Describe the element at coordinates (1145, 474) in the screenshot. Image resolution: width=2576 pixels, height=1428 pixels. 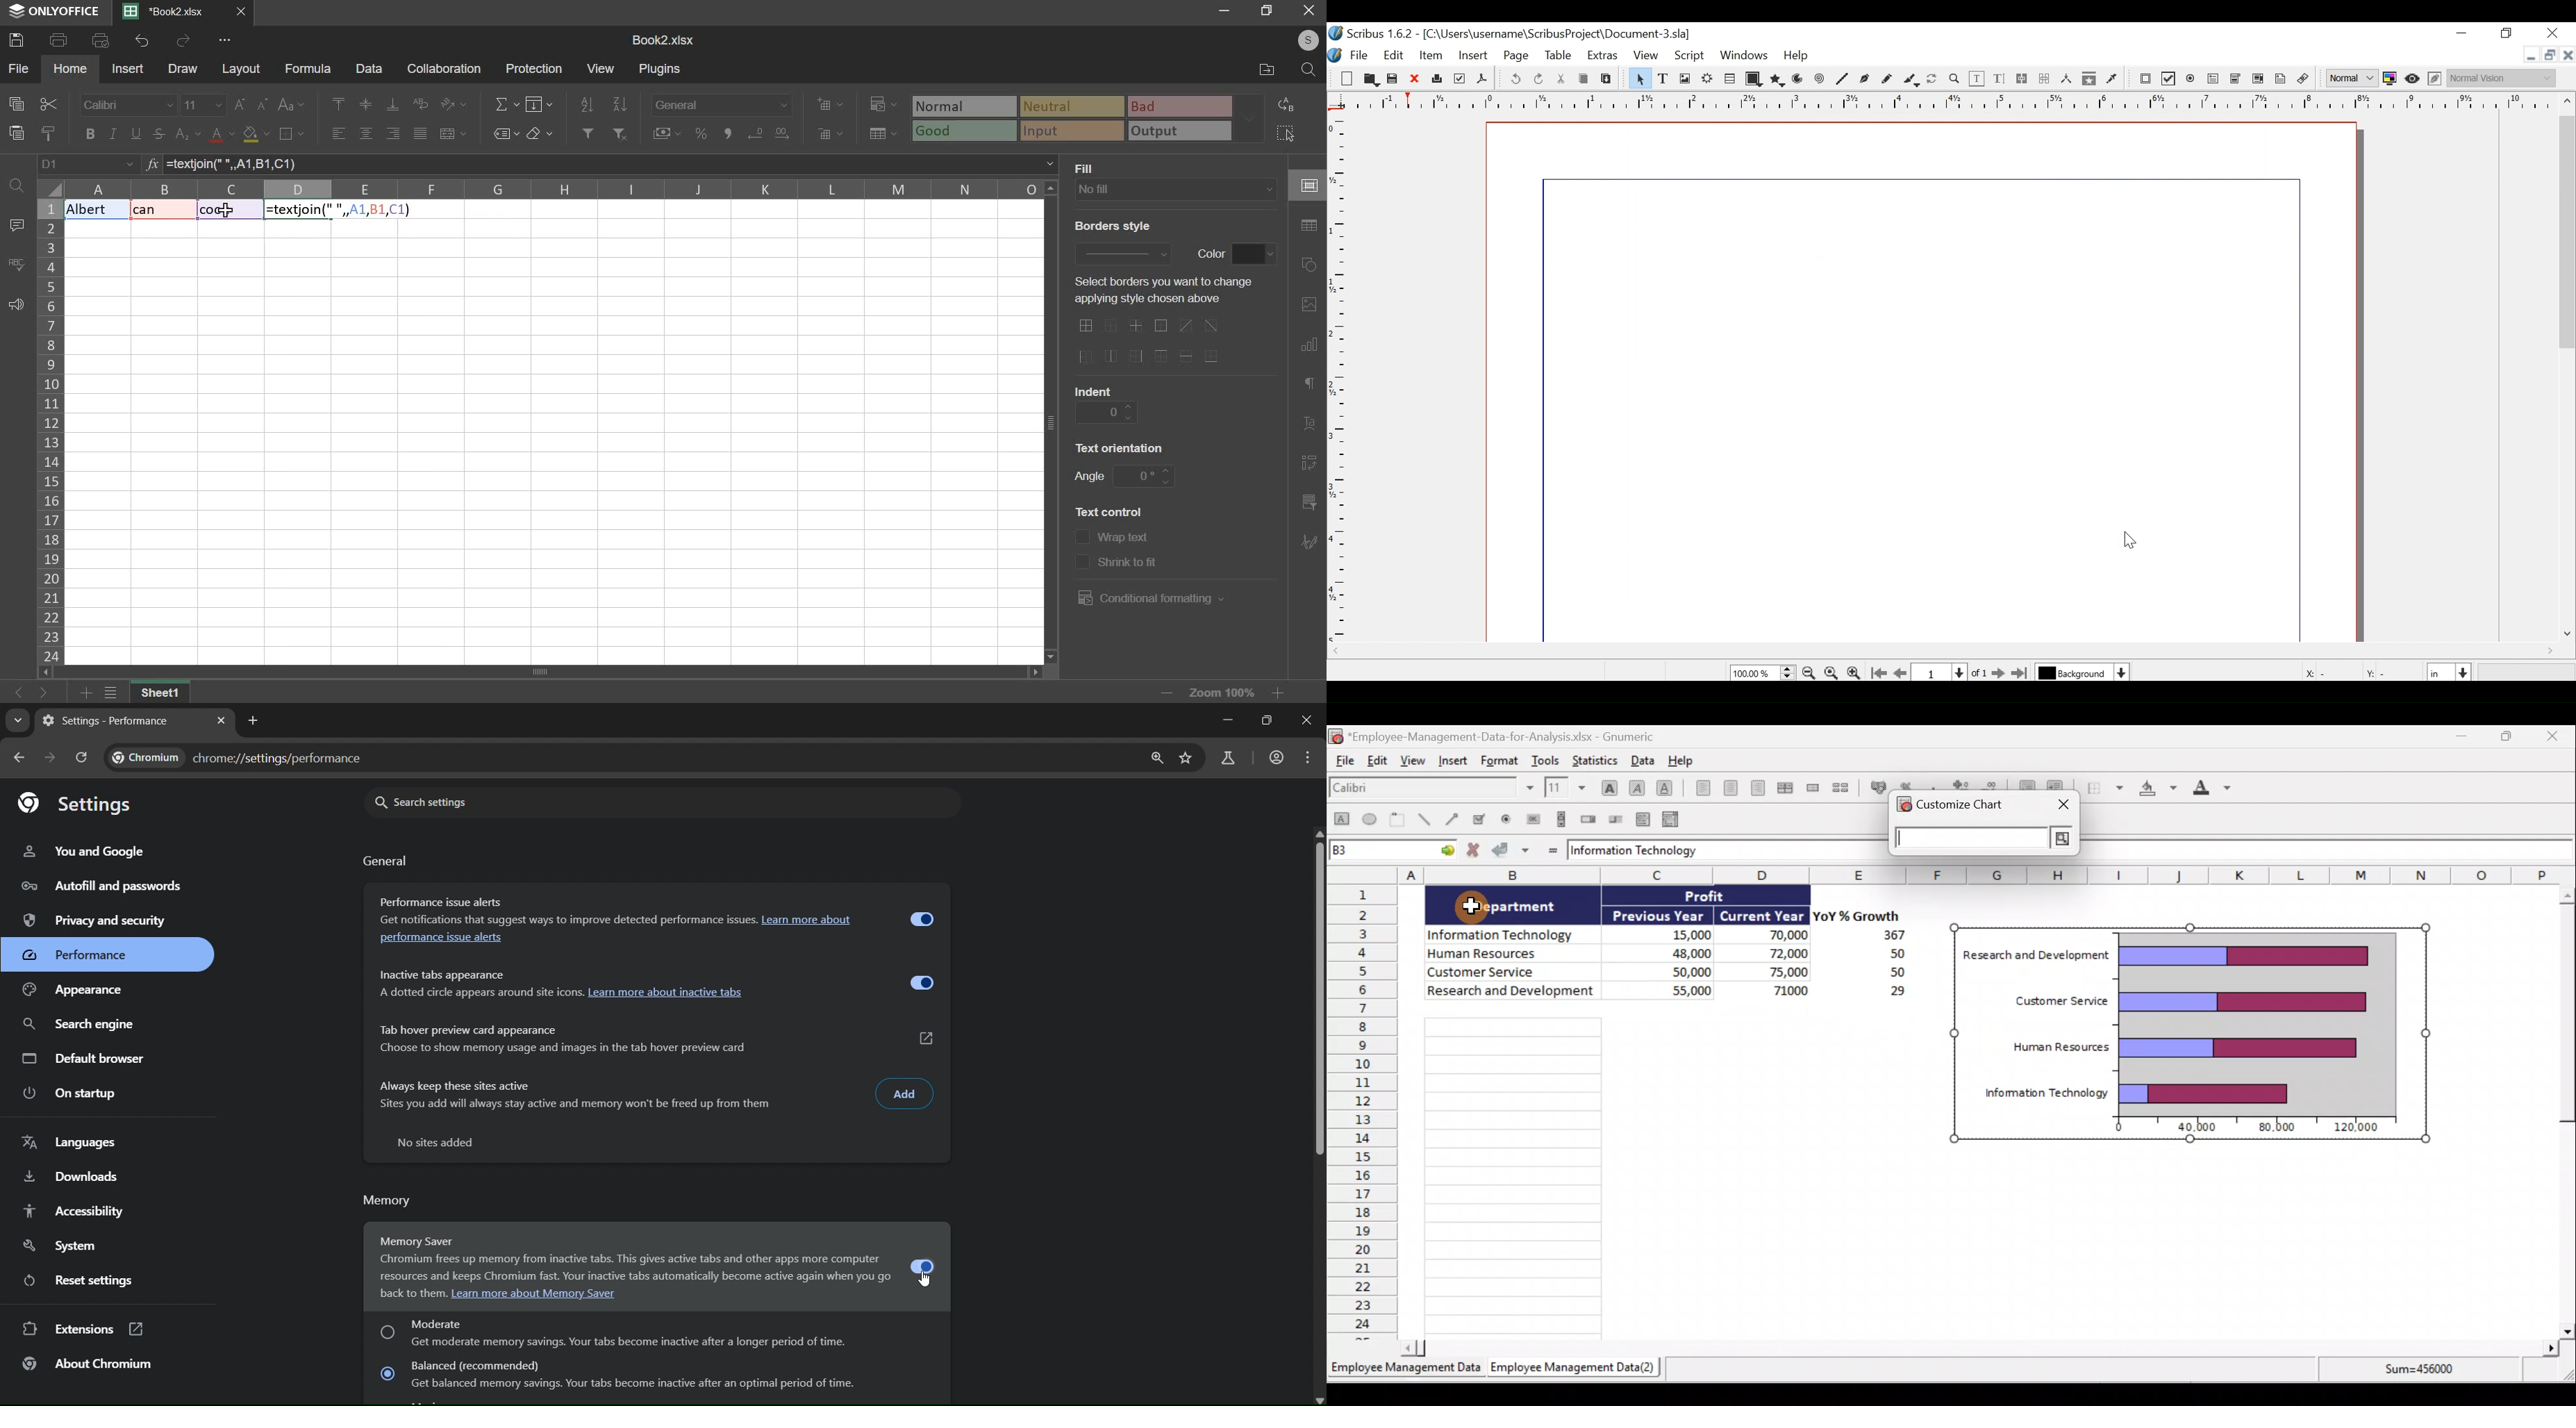
I see `angle` at that location.